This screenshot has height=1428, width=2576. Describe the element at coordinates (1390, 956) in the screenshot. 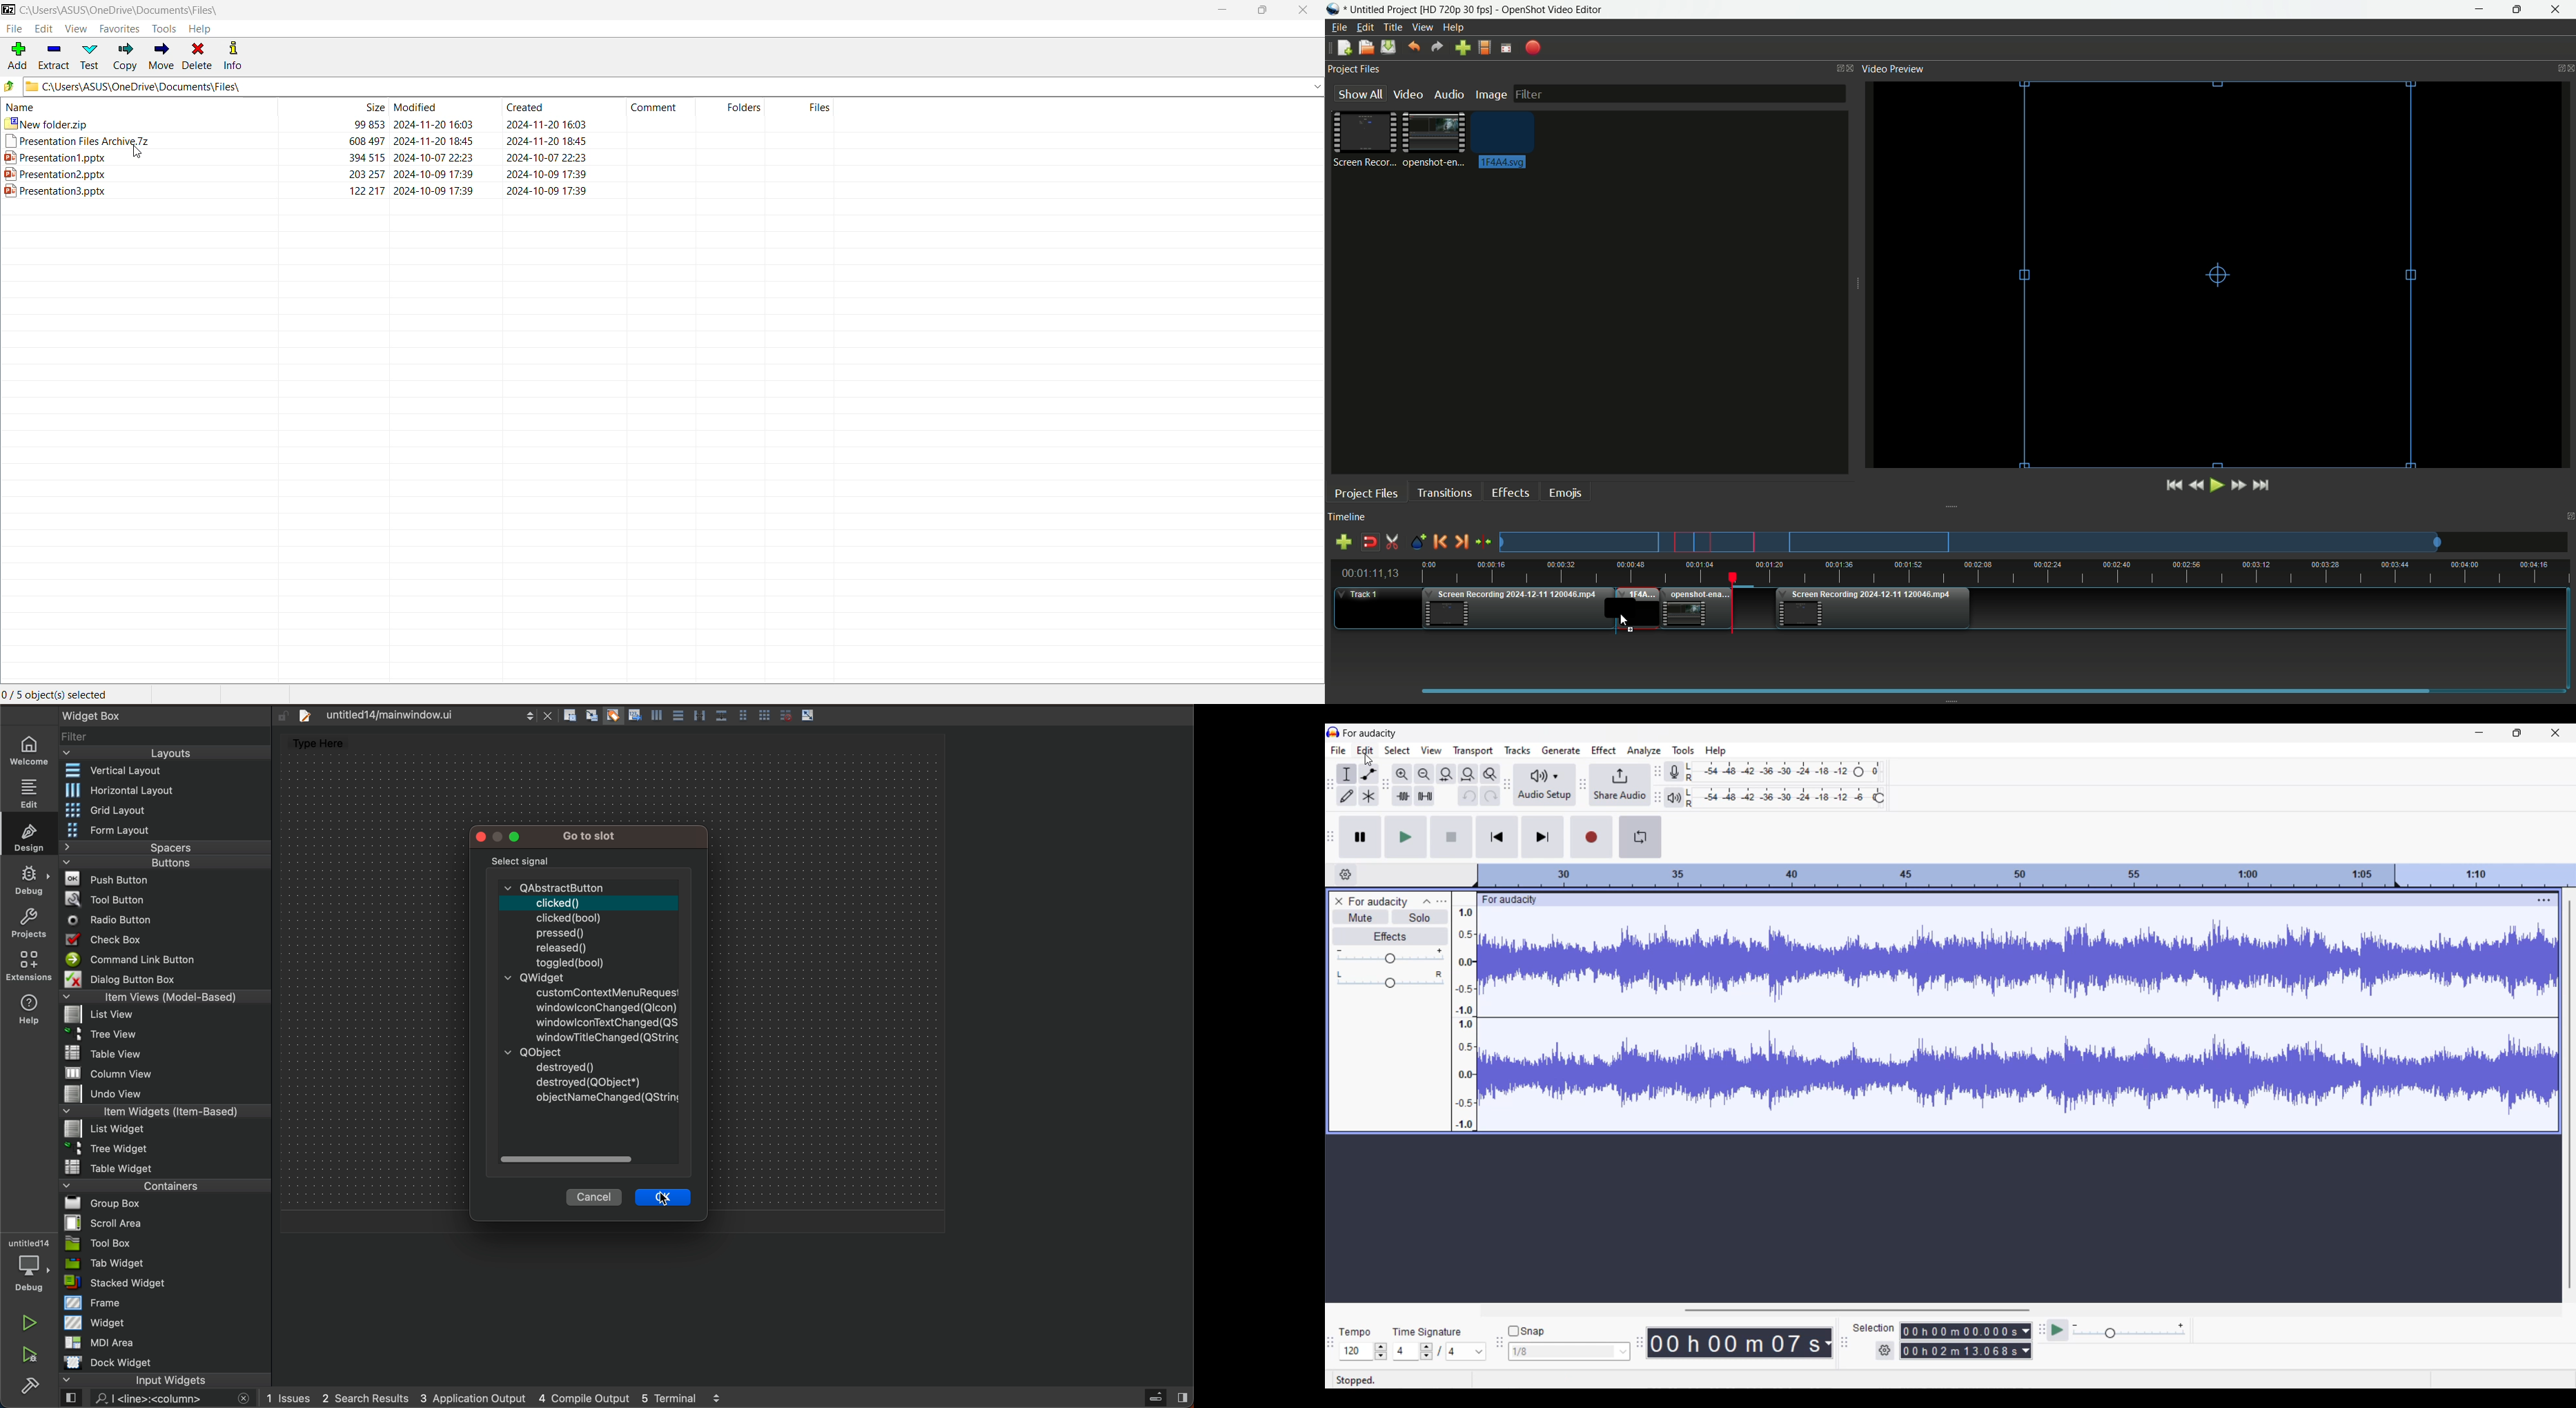

I see `Volume scale` at that location.